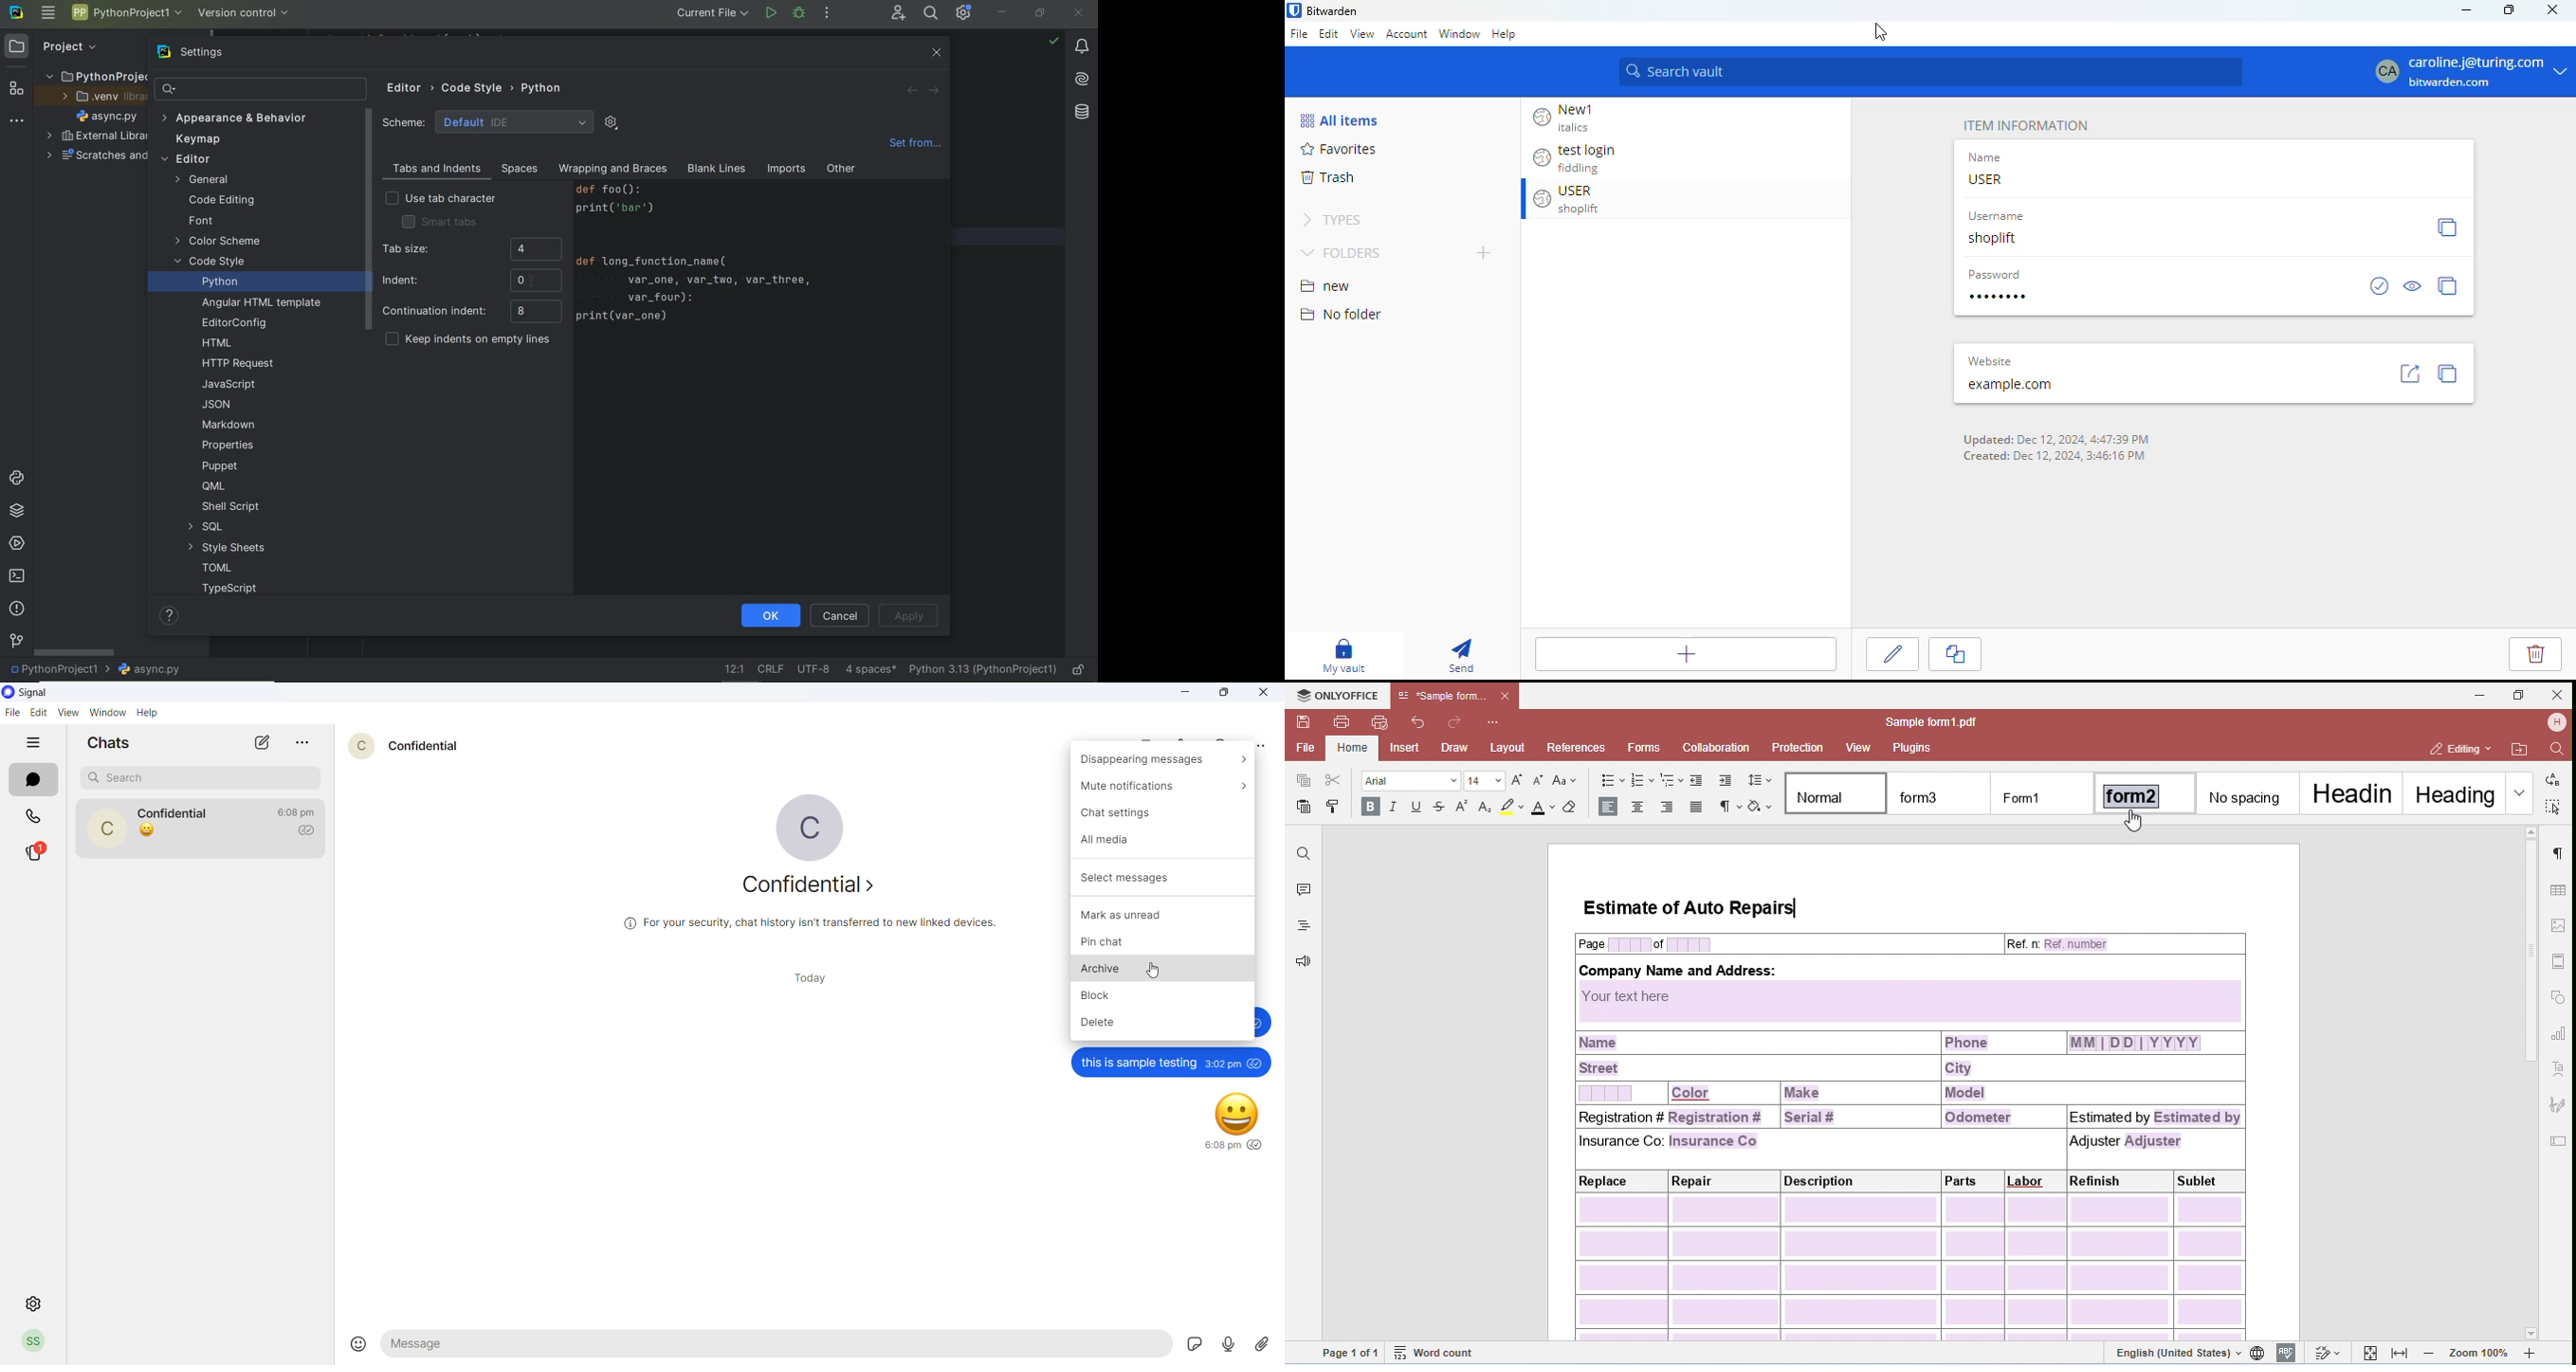 This screenshot has height=1372, width=2576. What do you see at coordinates (1163, 876) in the screenshot?
I see `select messages` at bounding box center [1163, 876].